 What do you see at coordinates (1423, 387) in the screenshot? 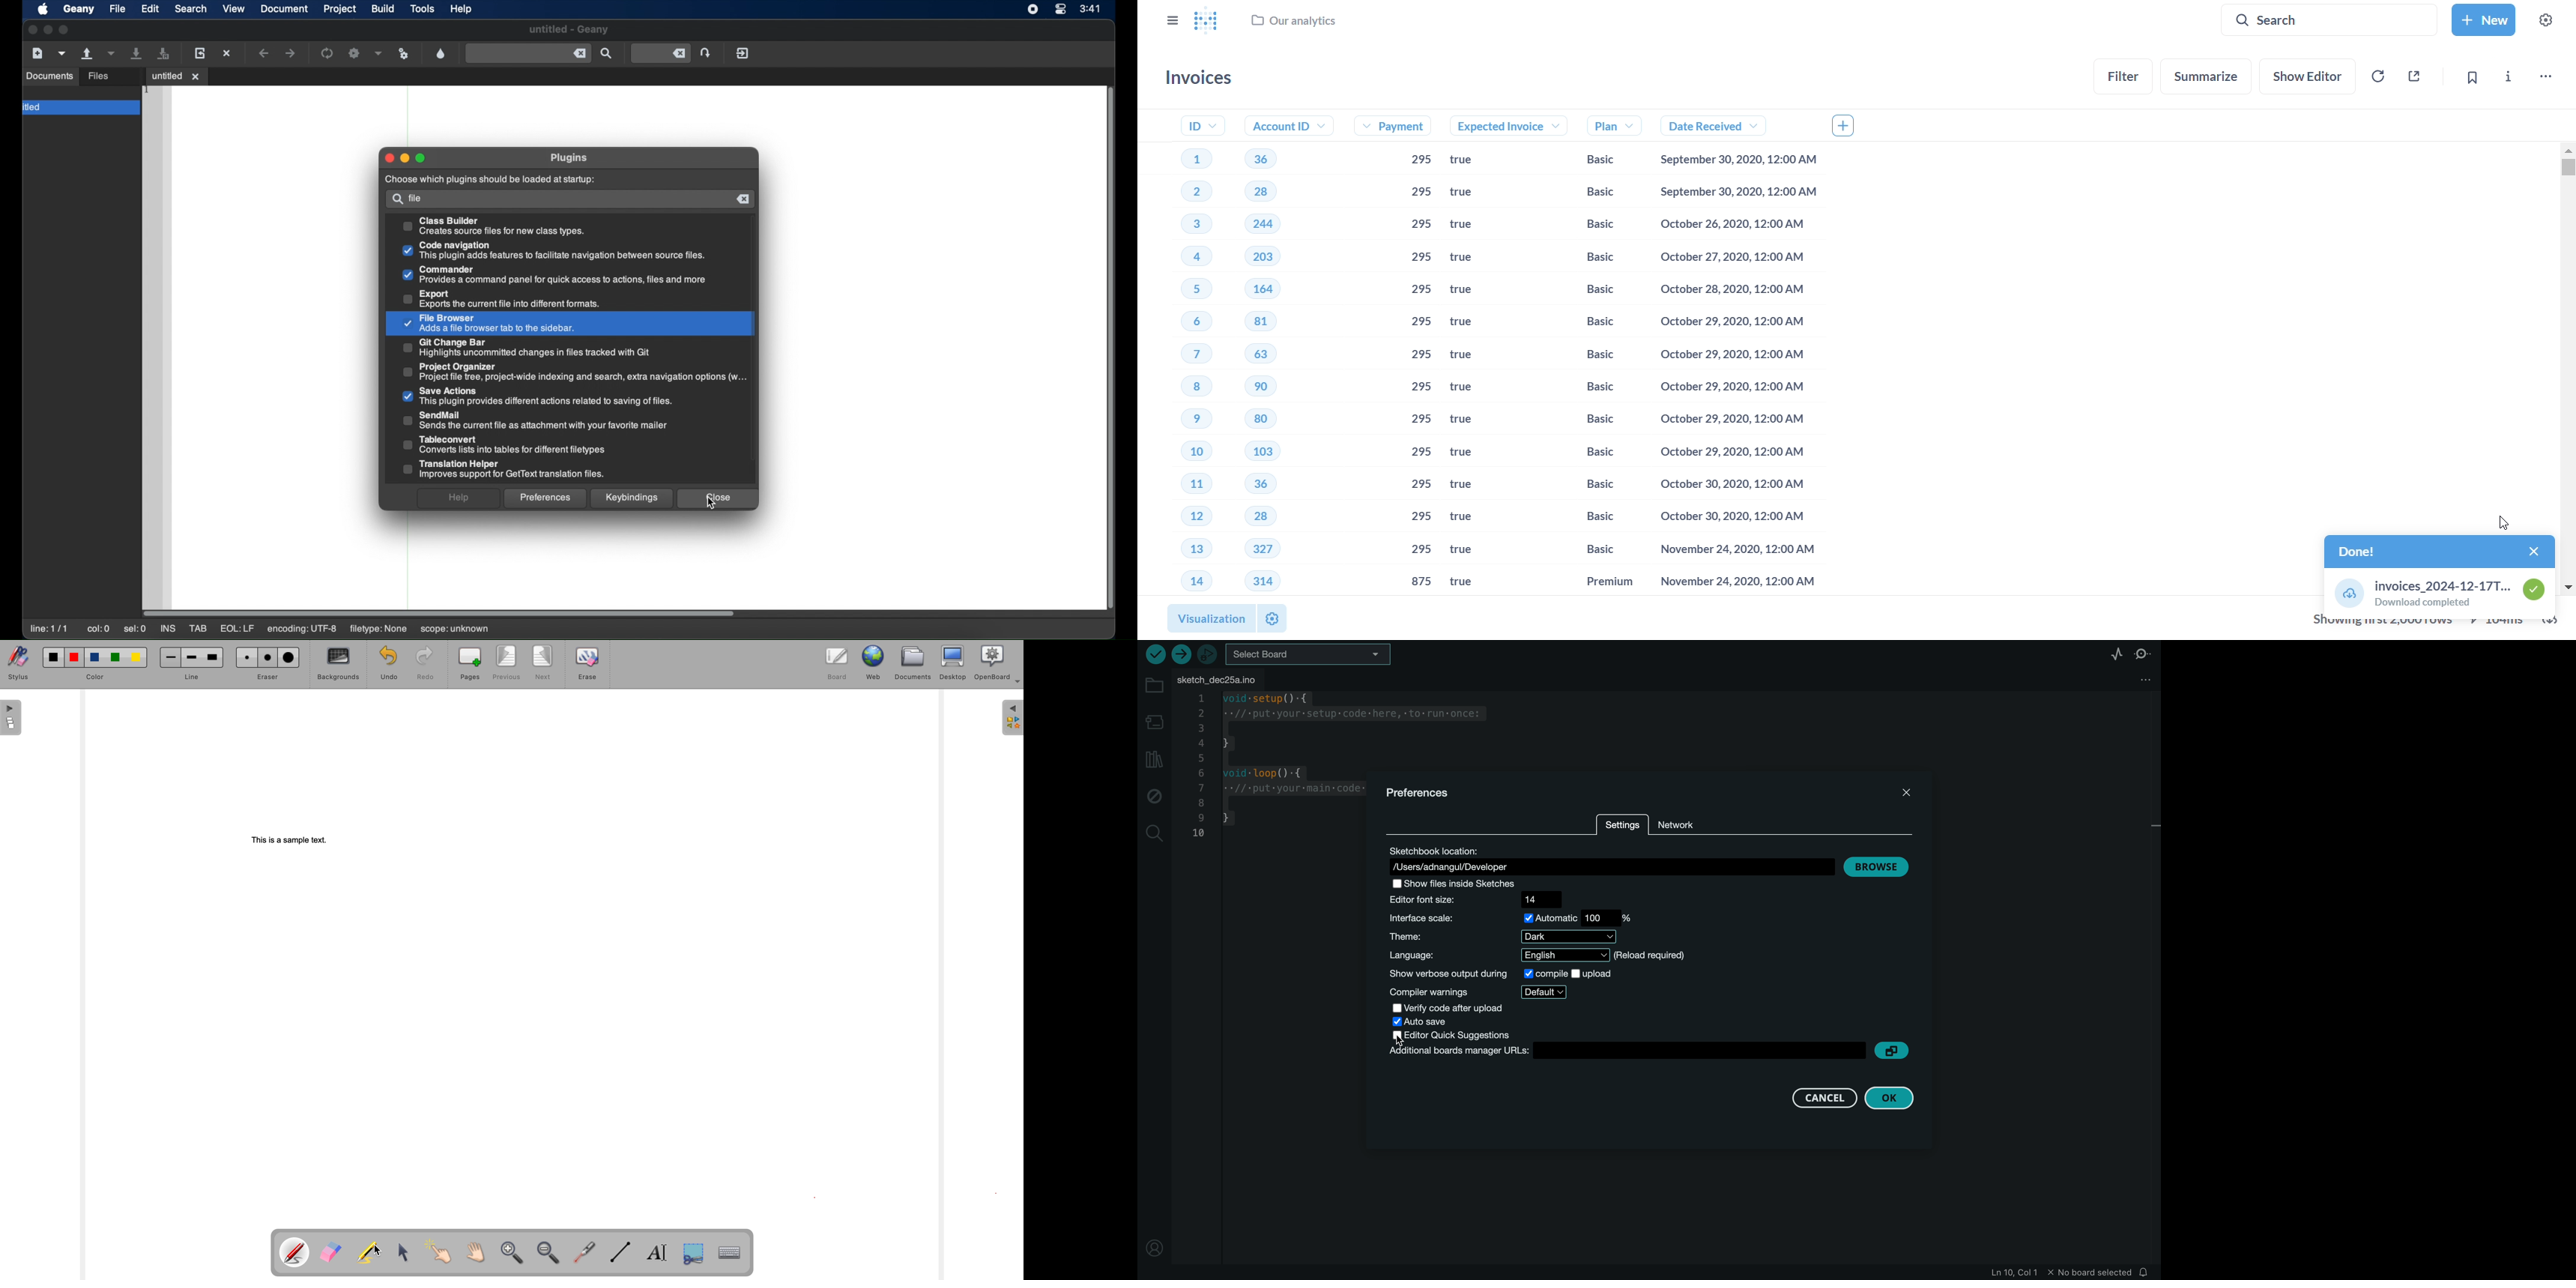
I see `295` at bounding box center [1423, 387].